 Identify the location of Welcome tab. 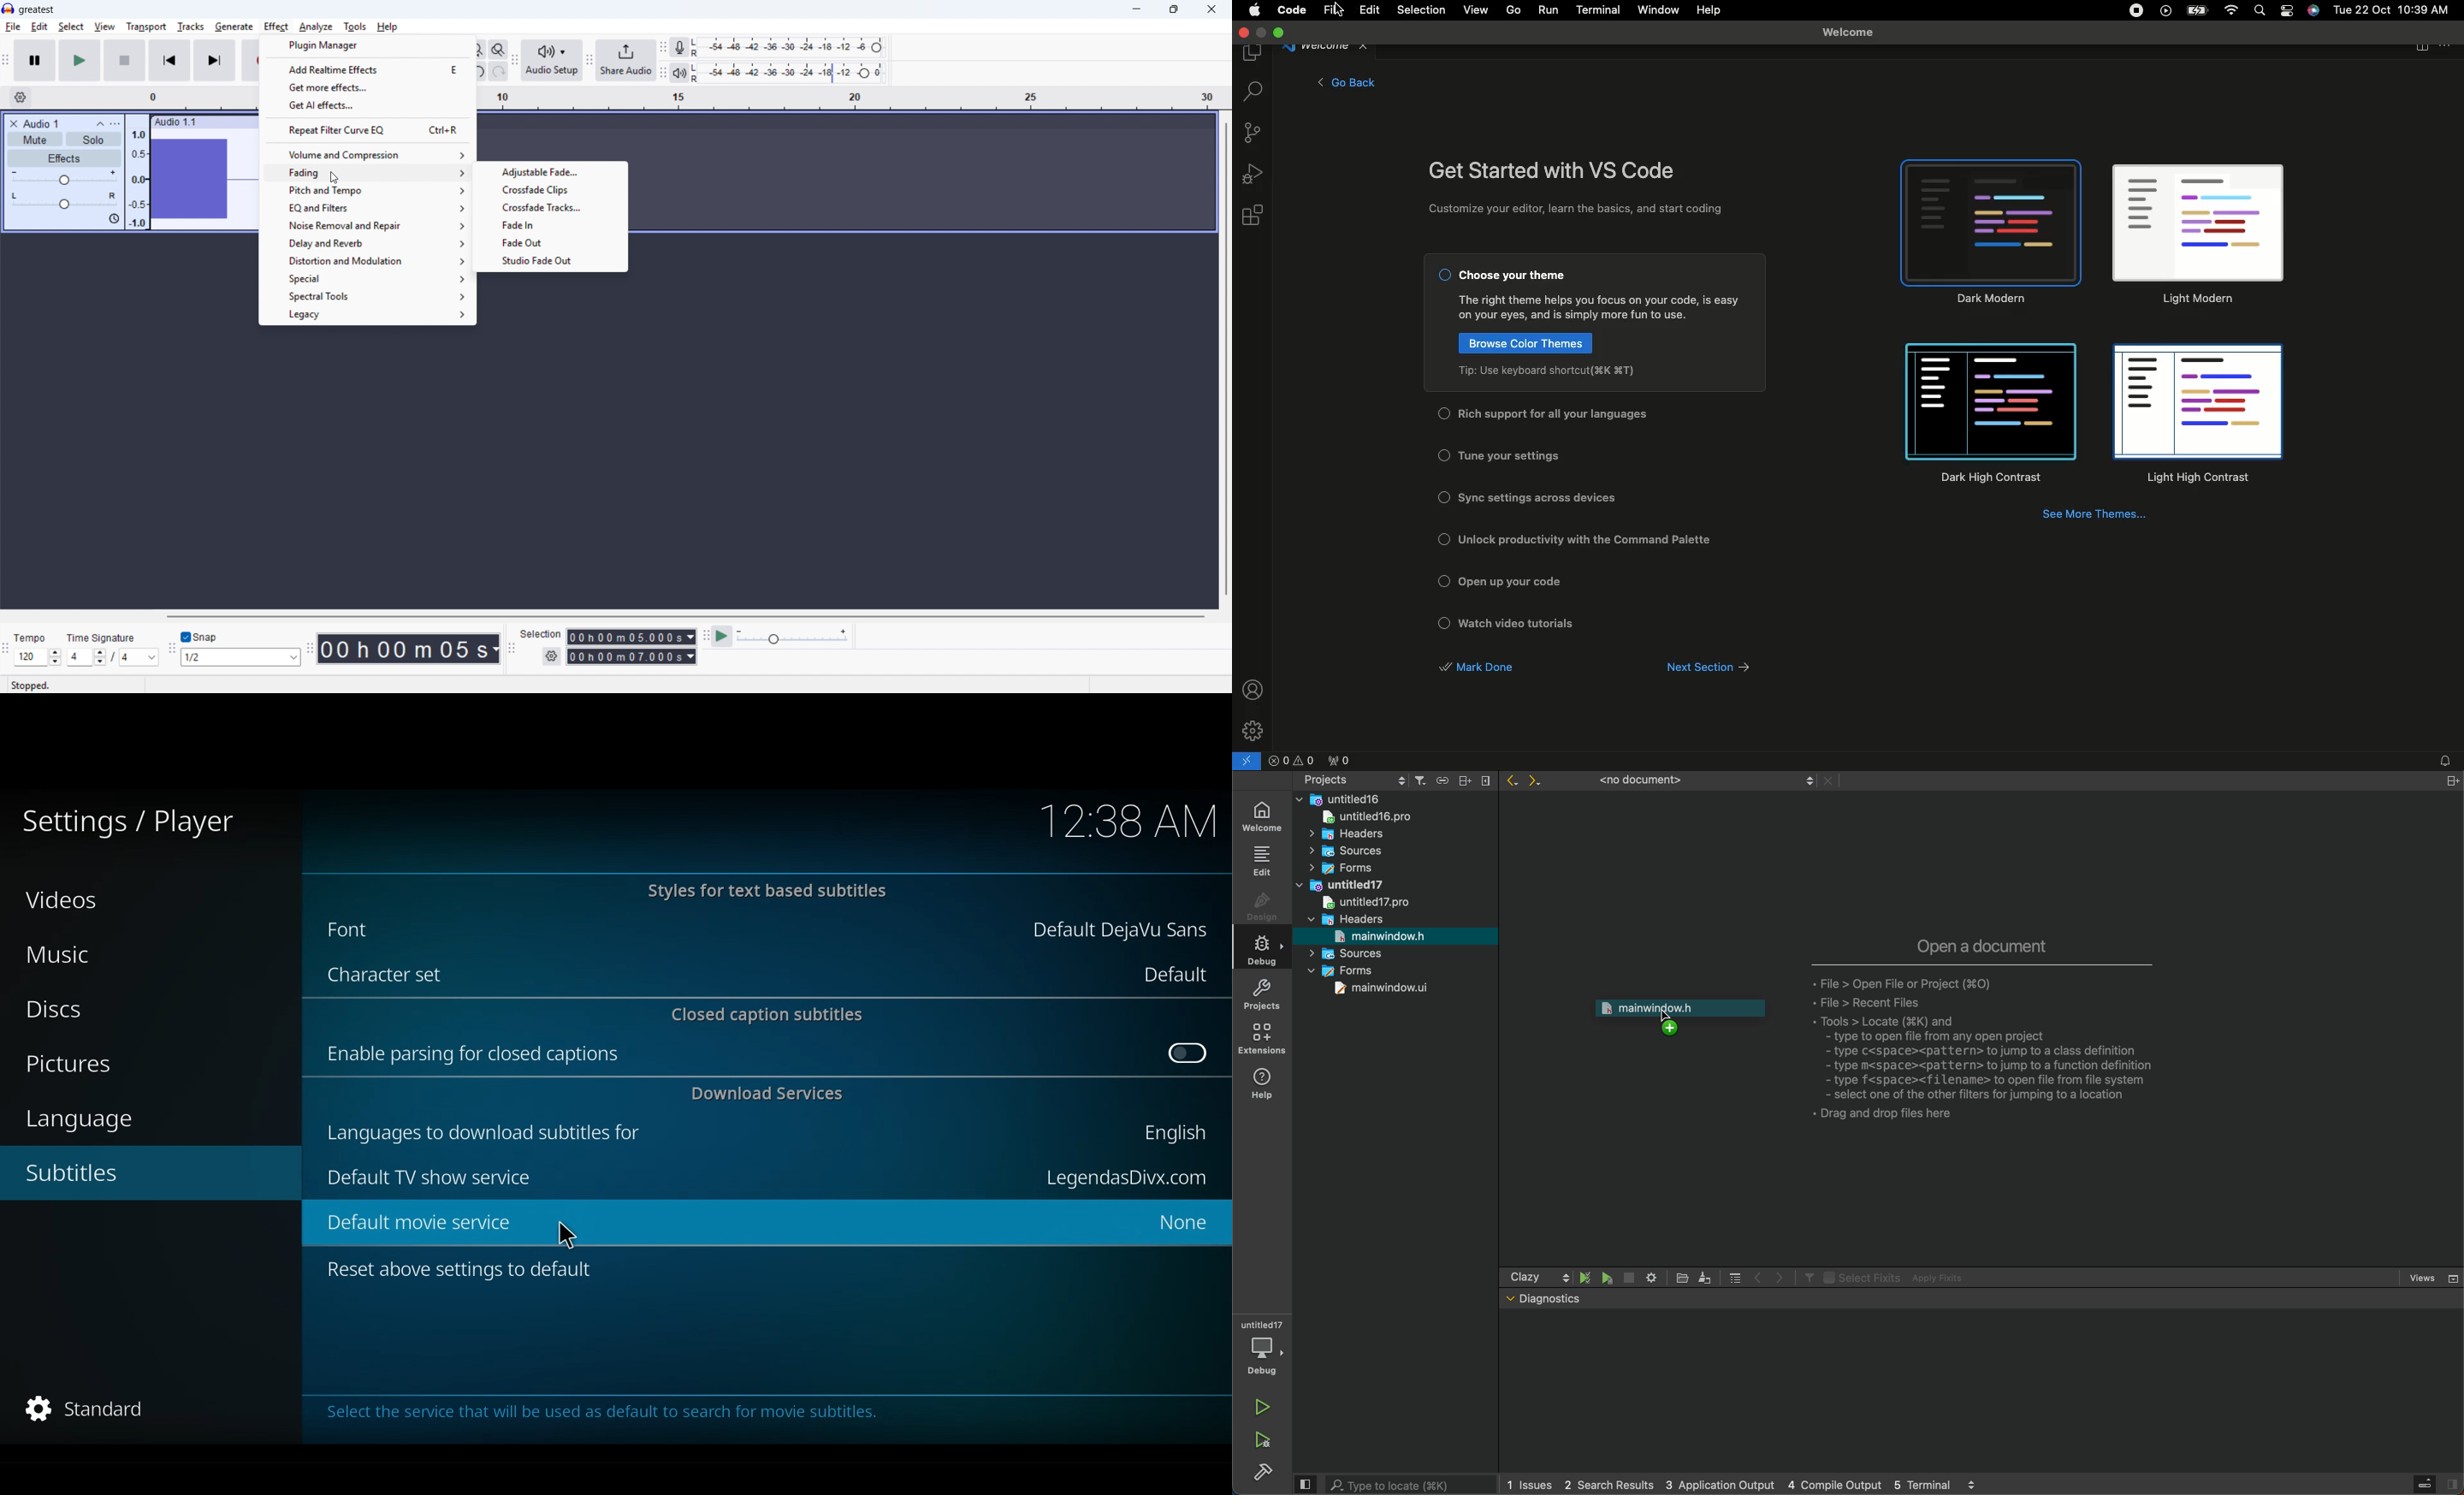
(1328, 50).